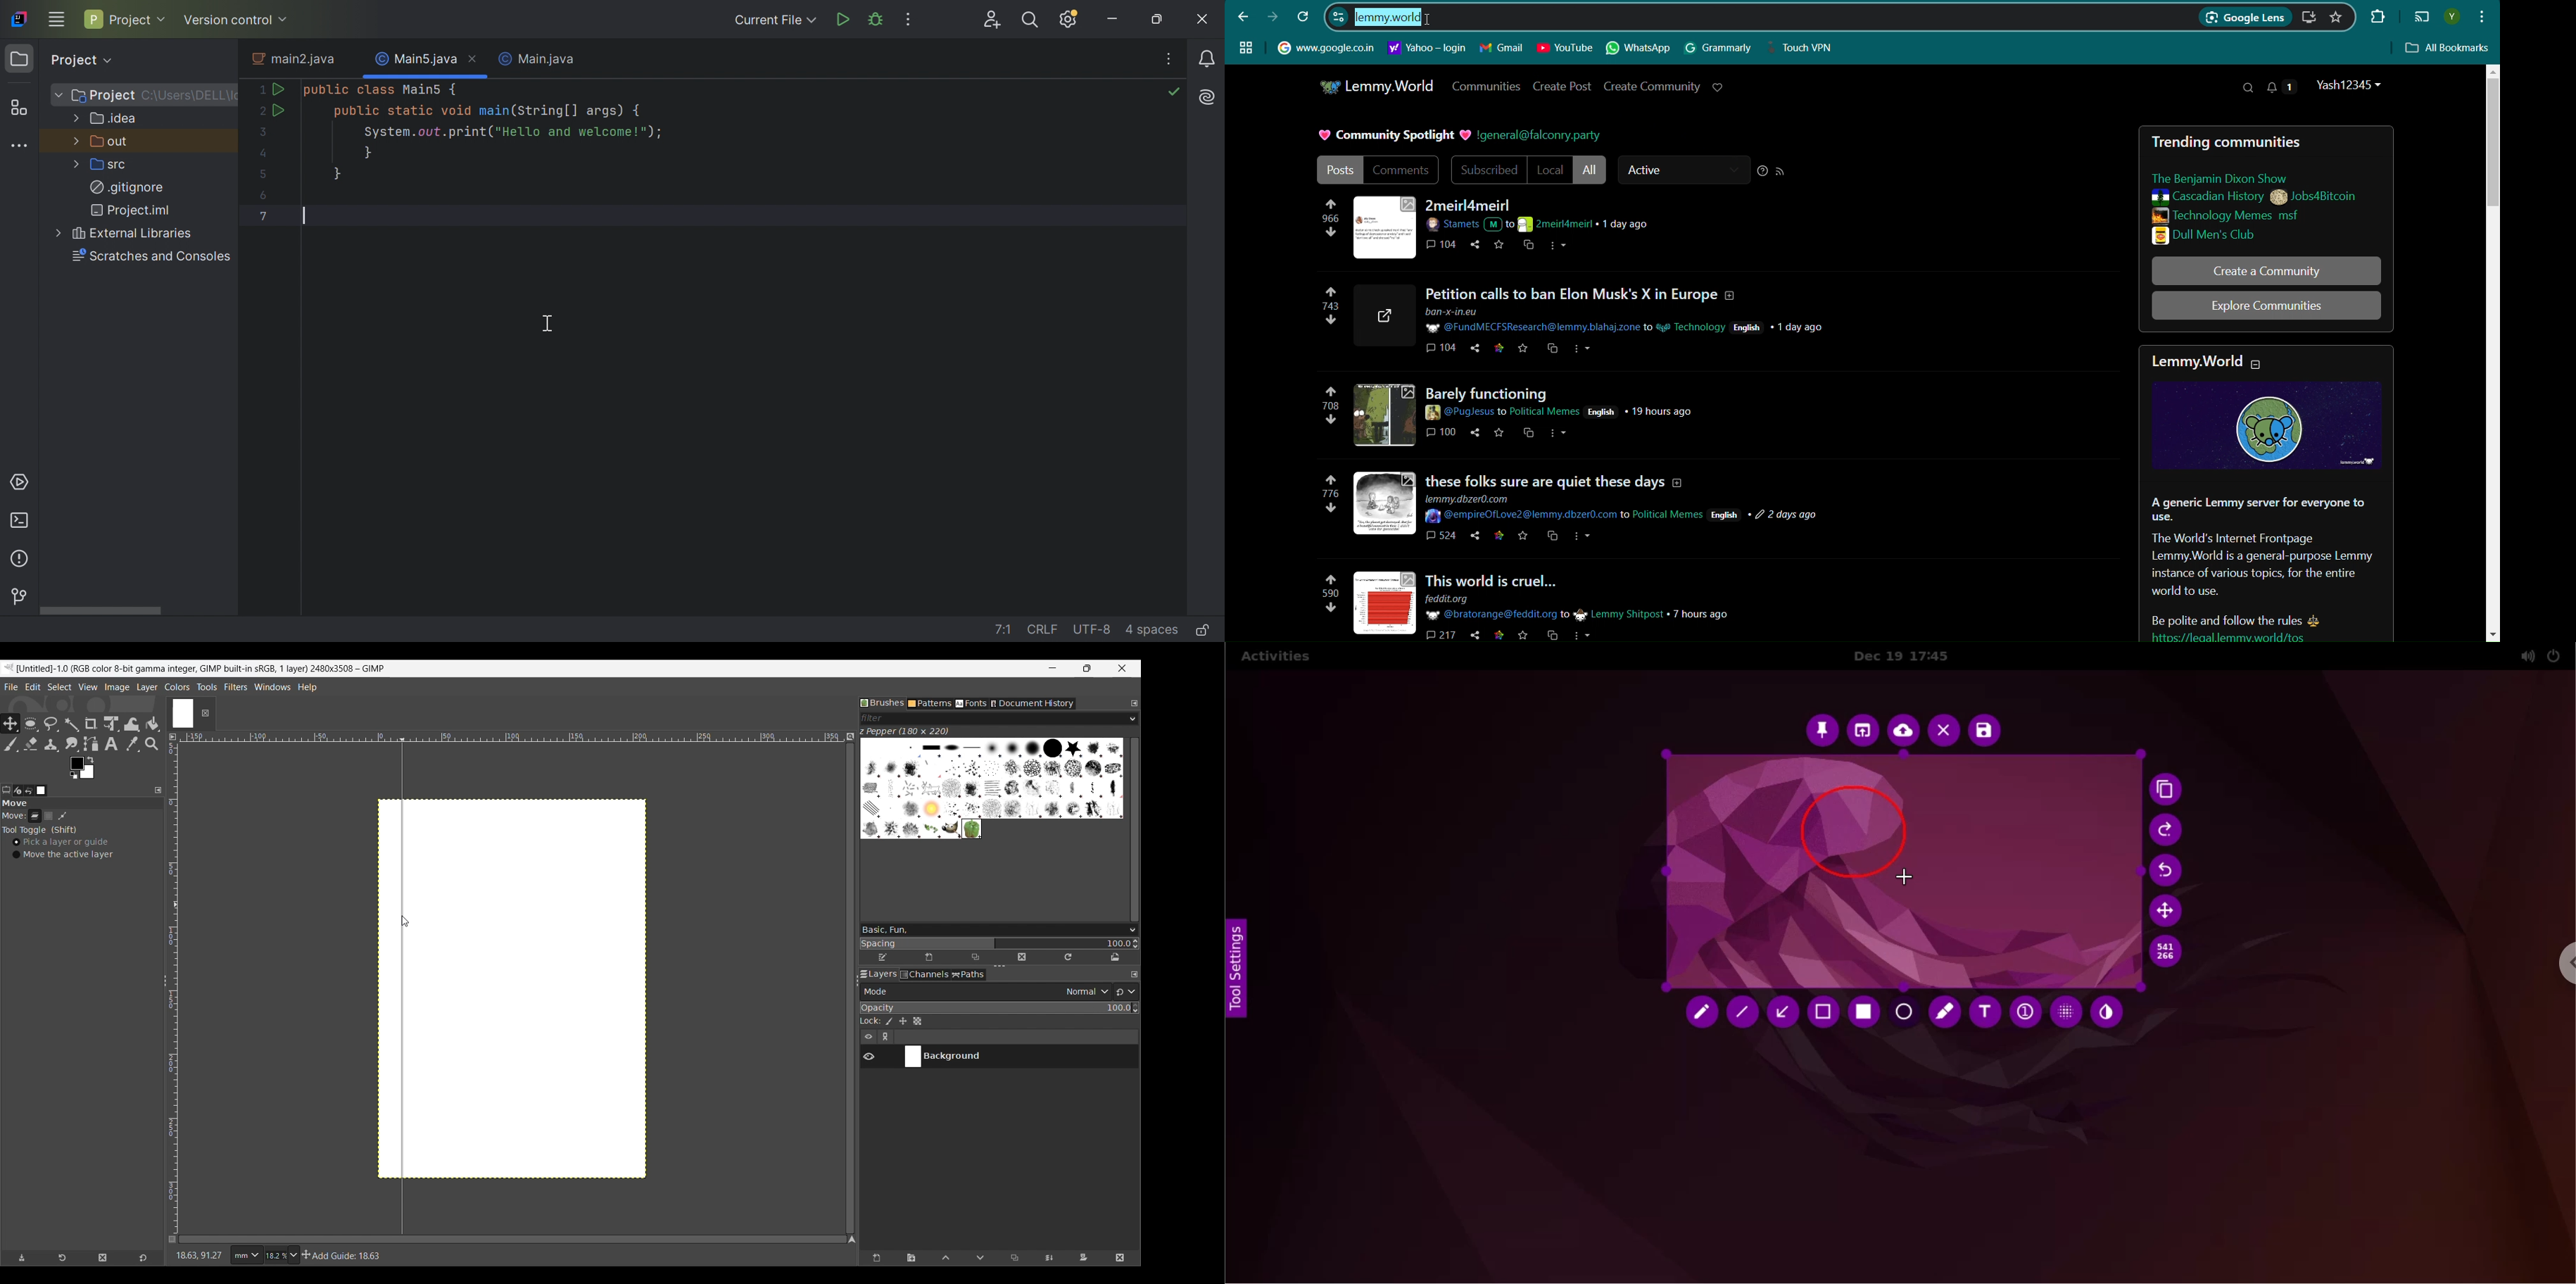 Image resolution: width=2576 pixels, height=1288 pixels. I want to click on more, so click(1559, 436).